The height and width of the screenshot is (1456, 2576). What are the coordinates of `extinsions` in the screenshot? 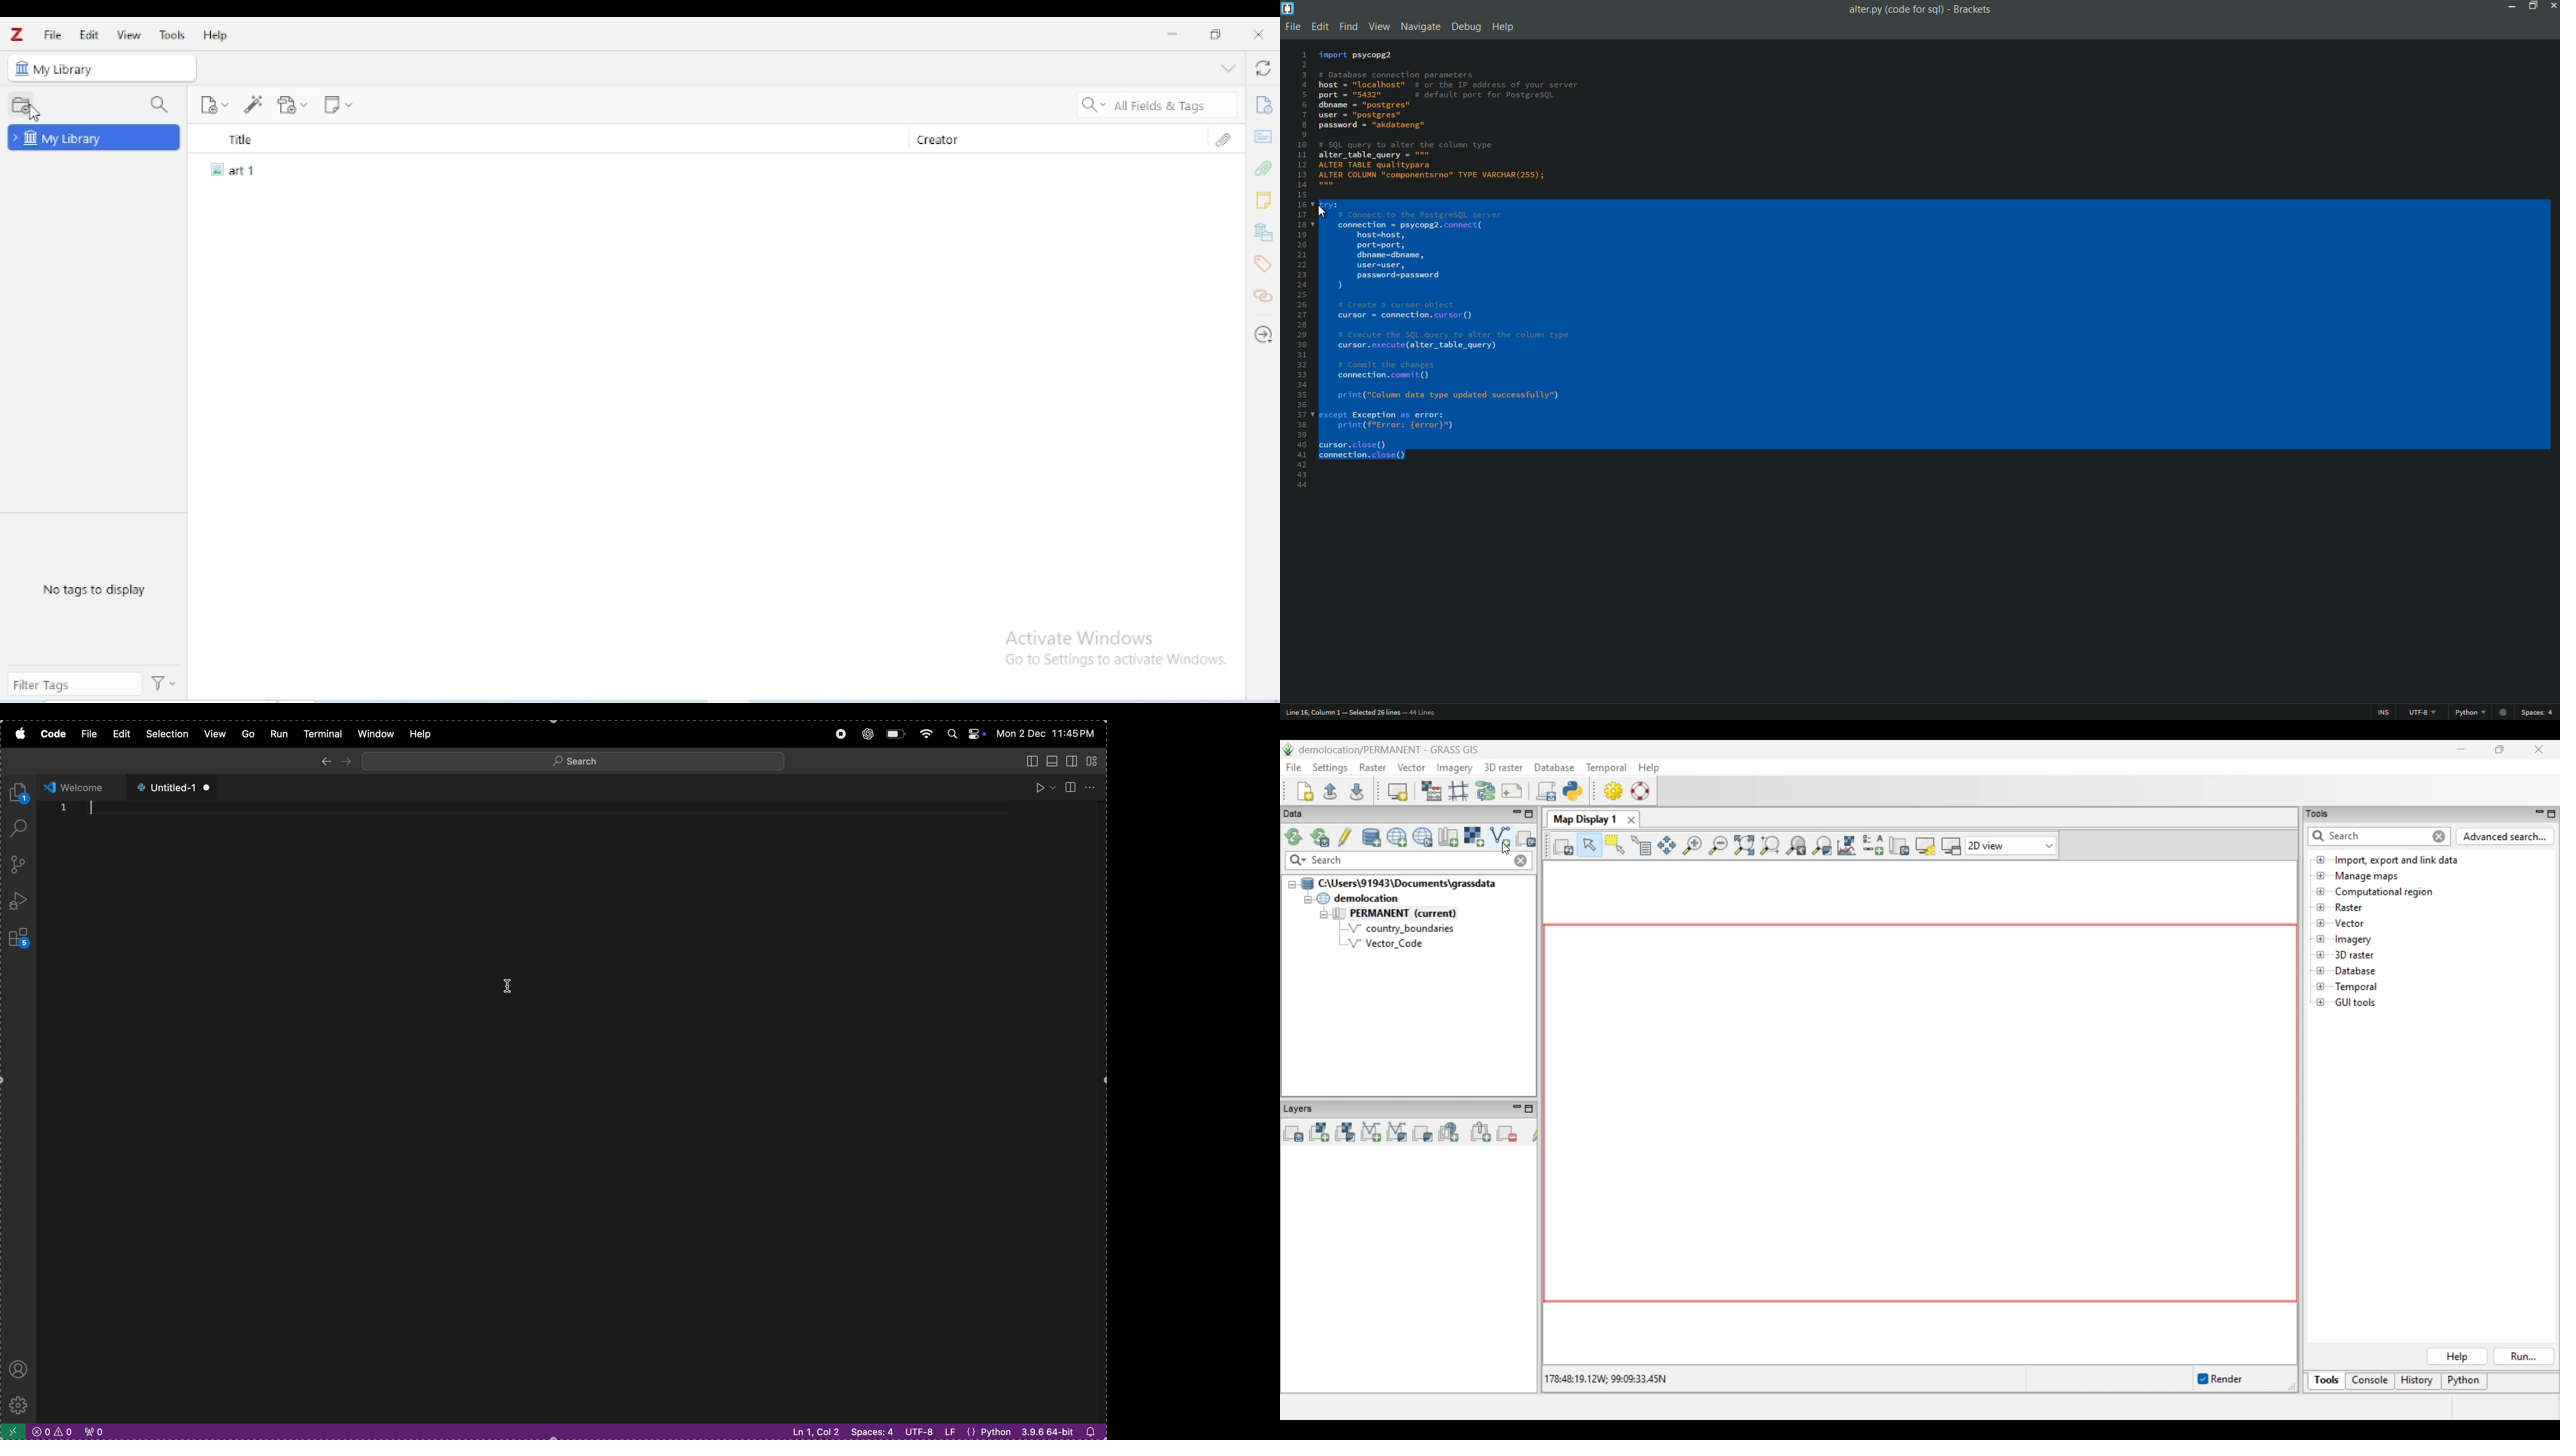 It's located at (17, 936).